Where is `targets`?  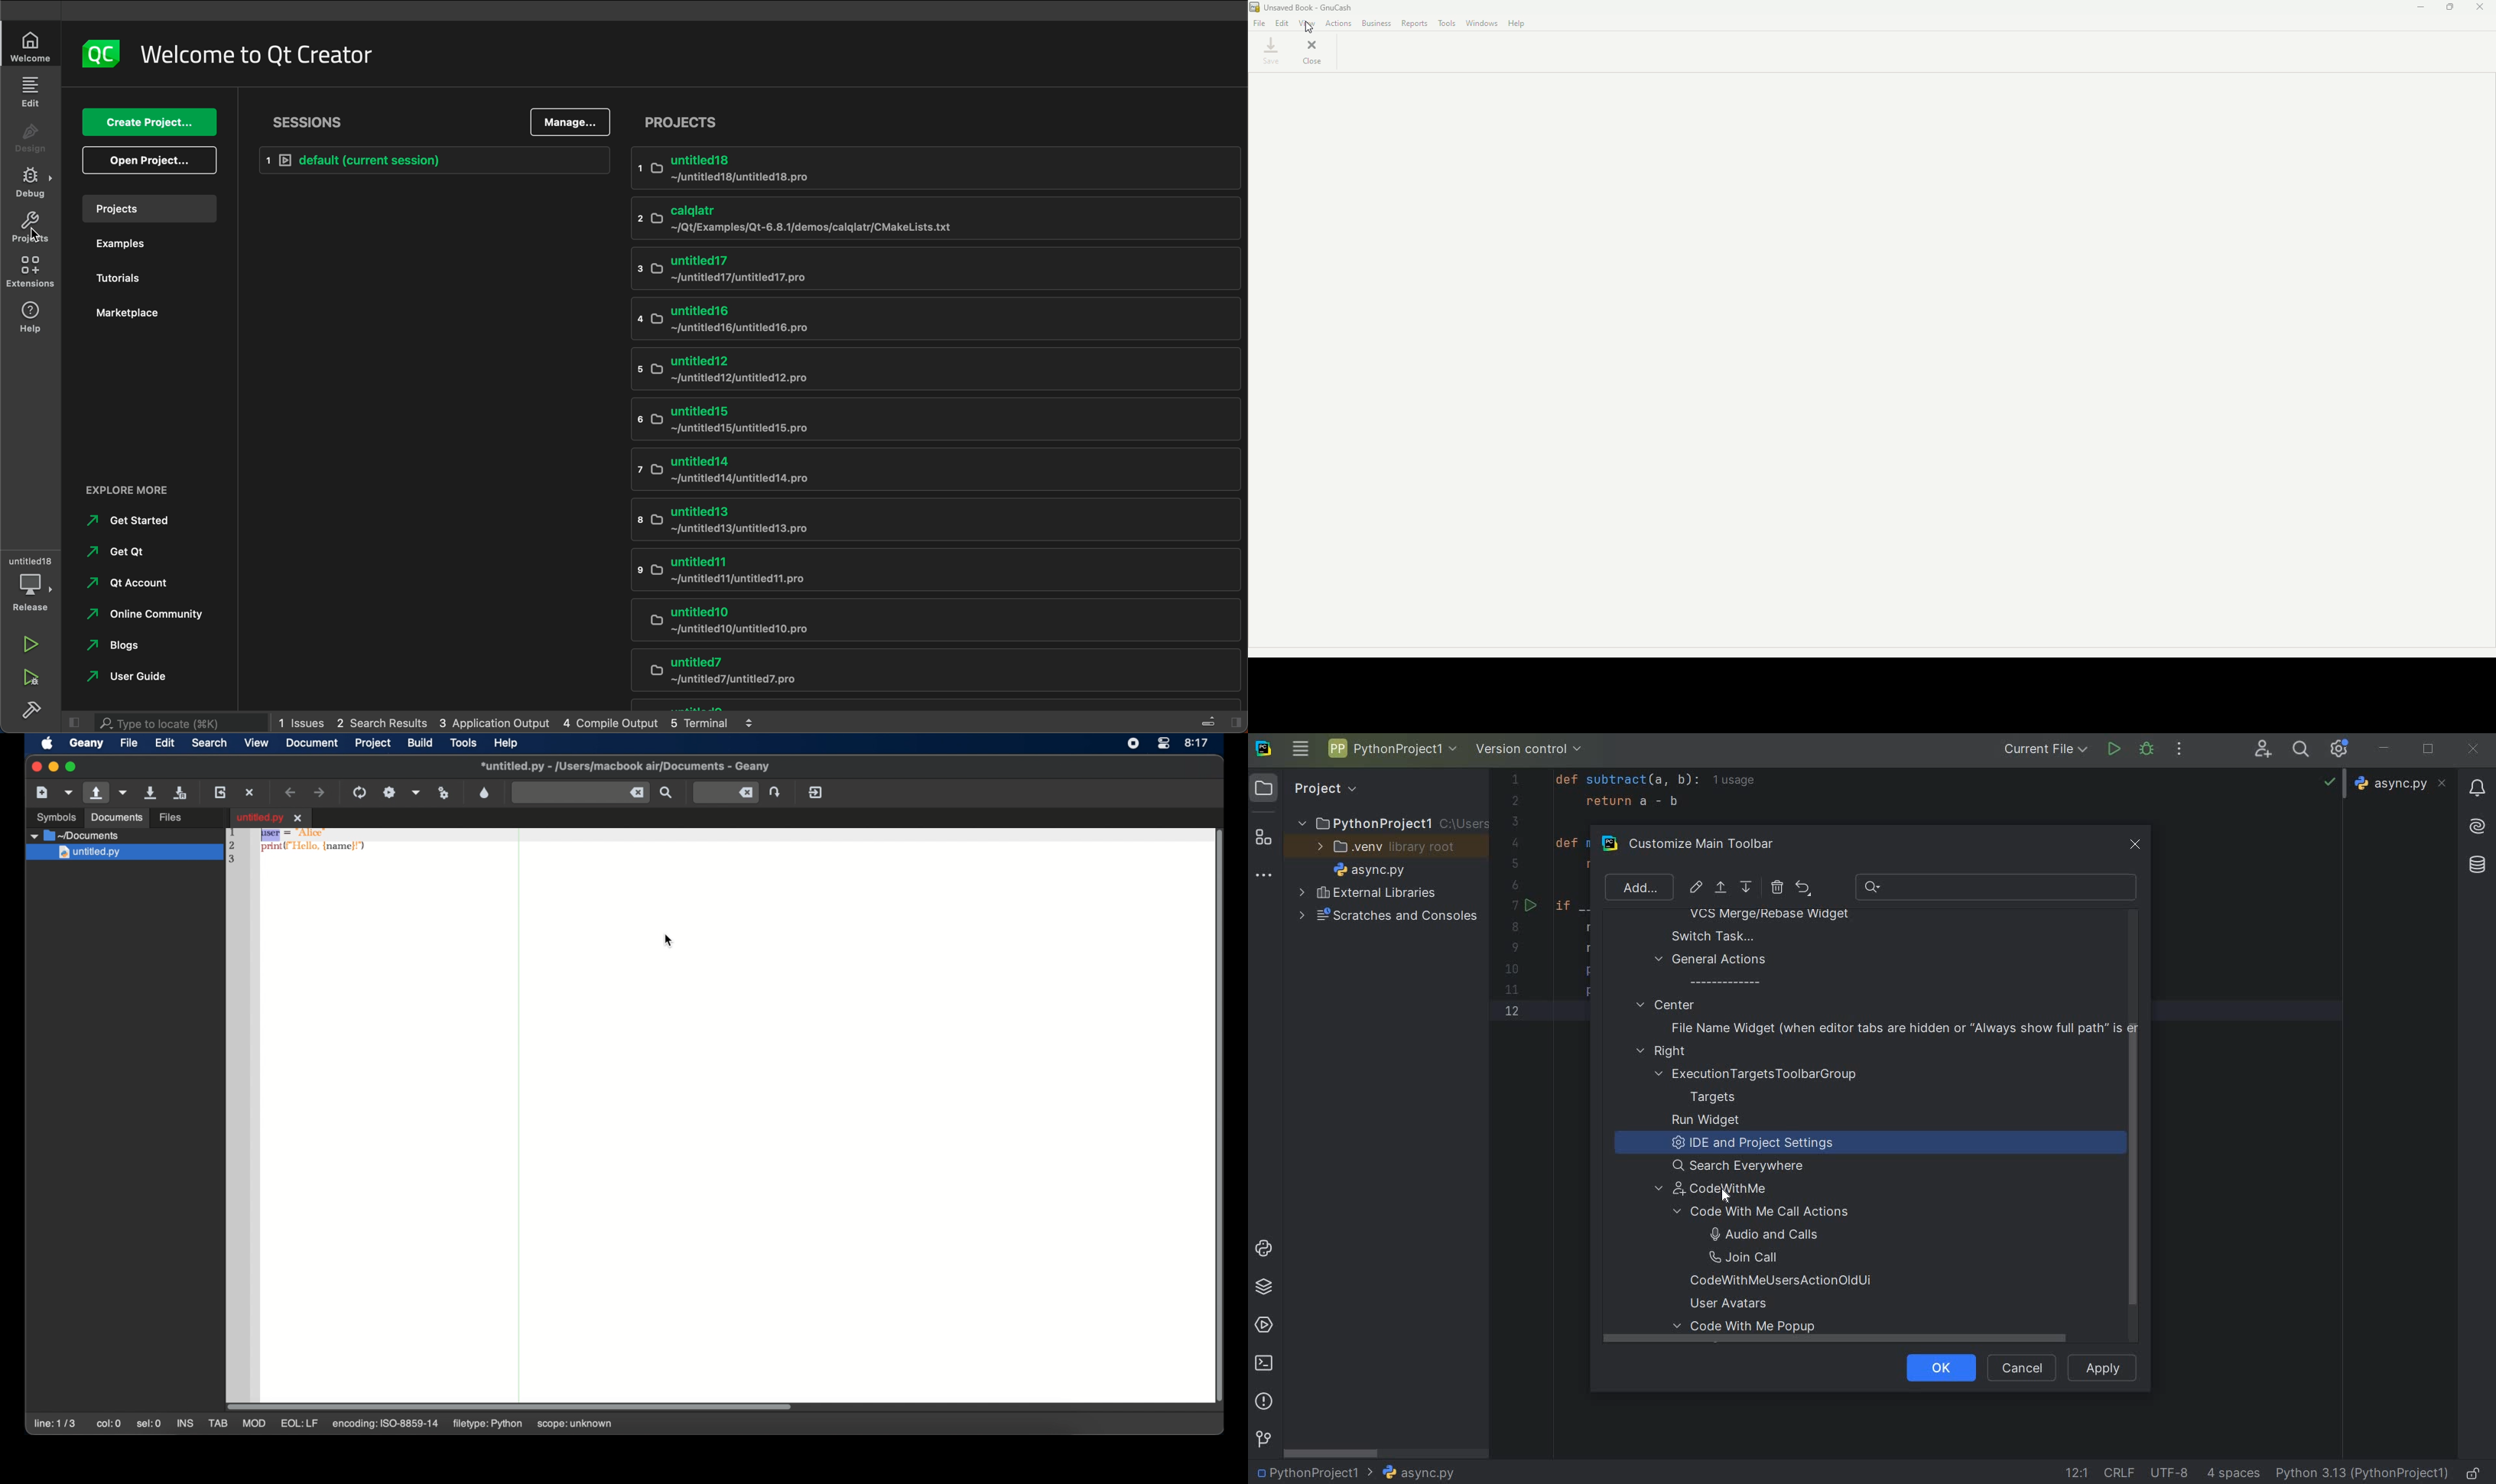 targets is located at coordinates (1723, 1097).